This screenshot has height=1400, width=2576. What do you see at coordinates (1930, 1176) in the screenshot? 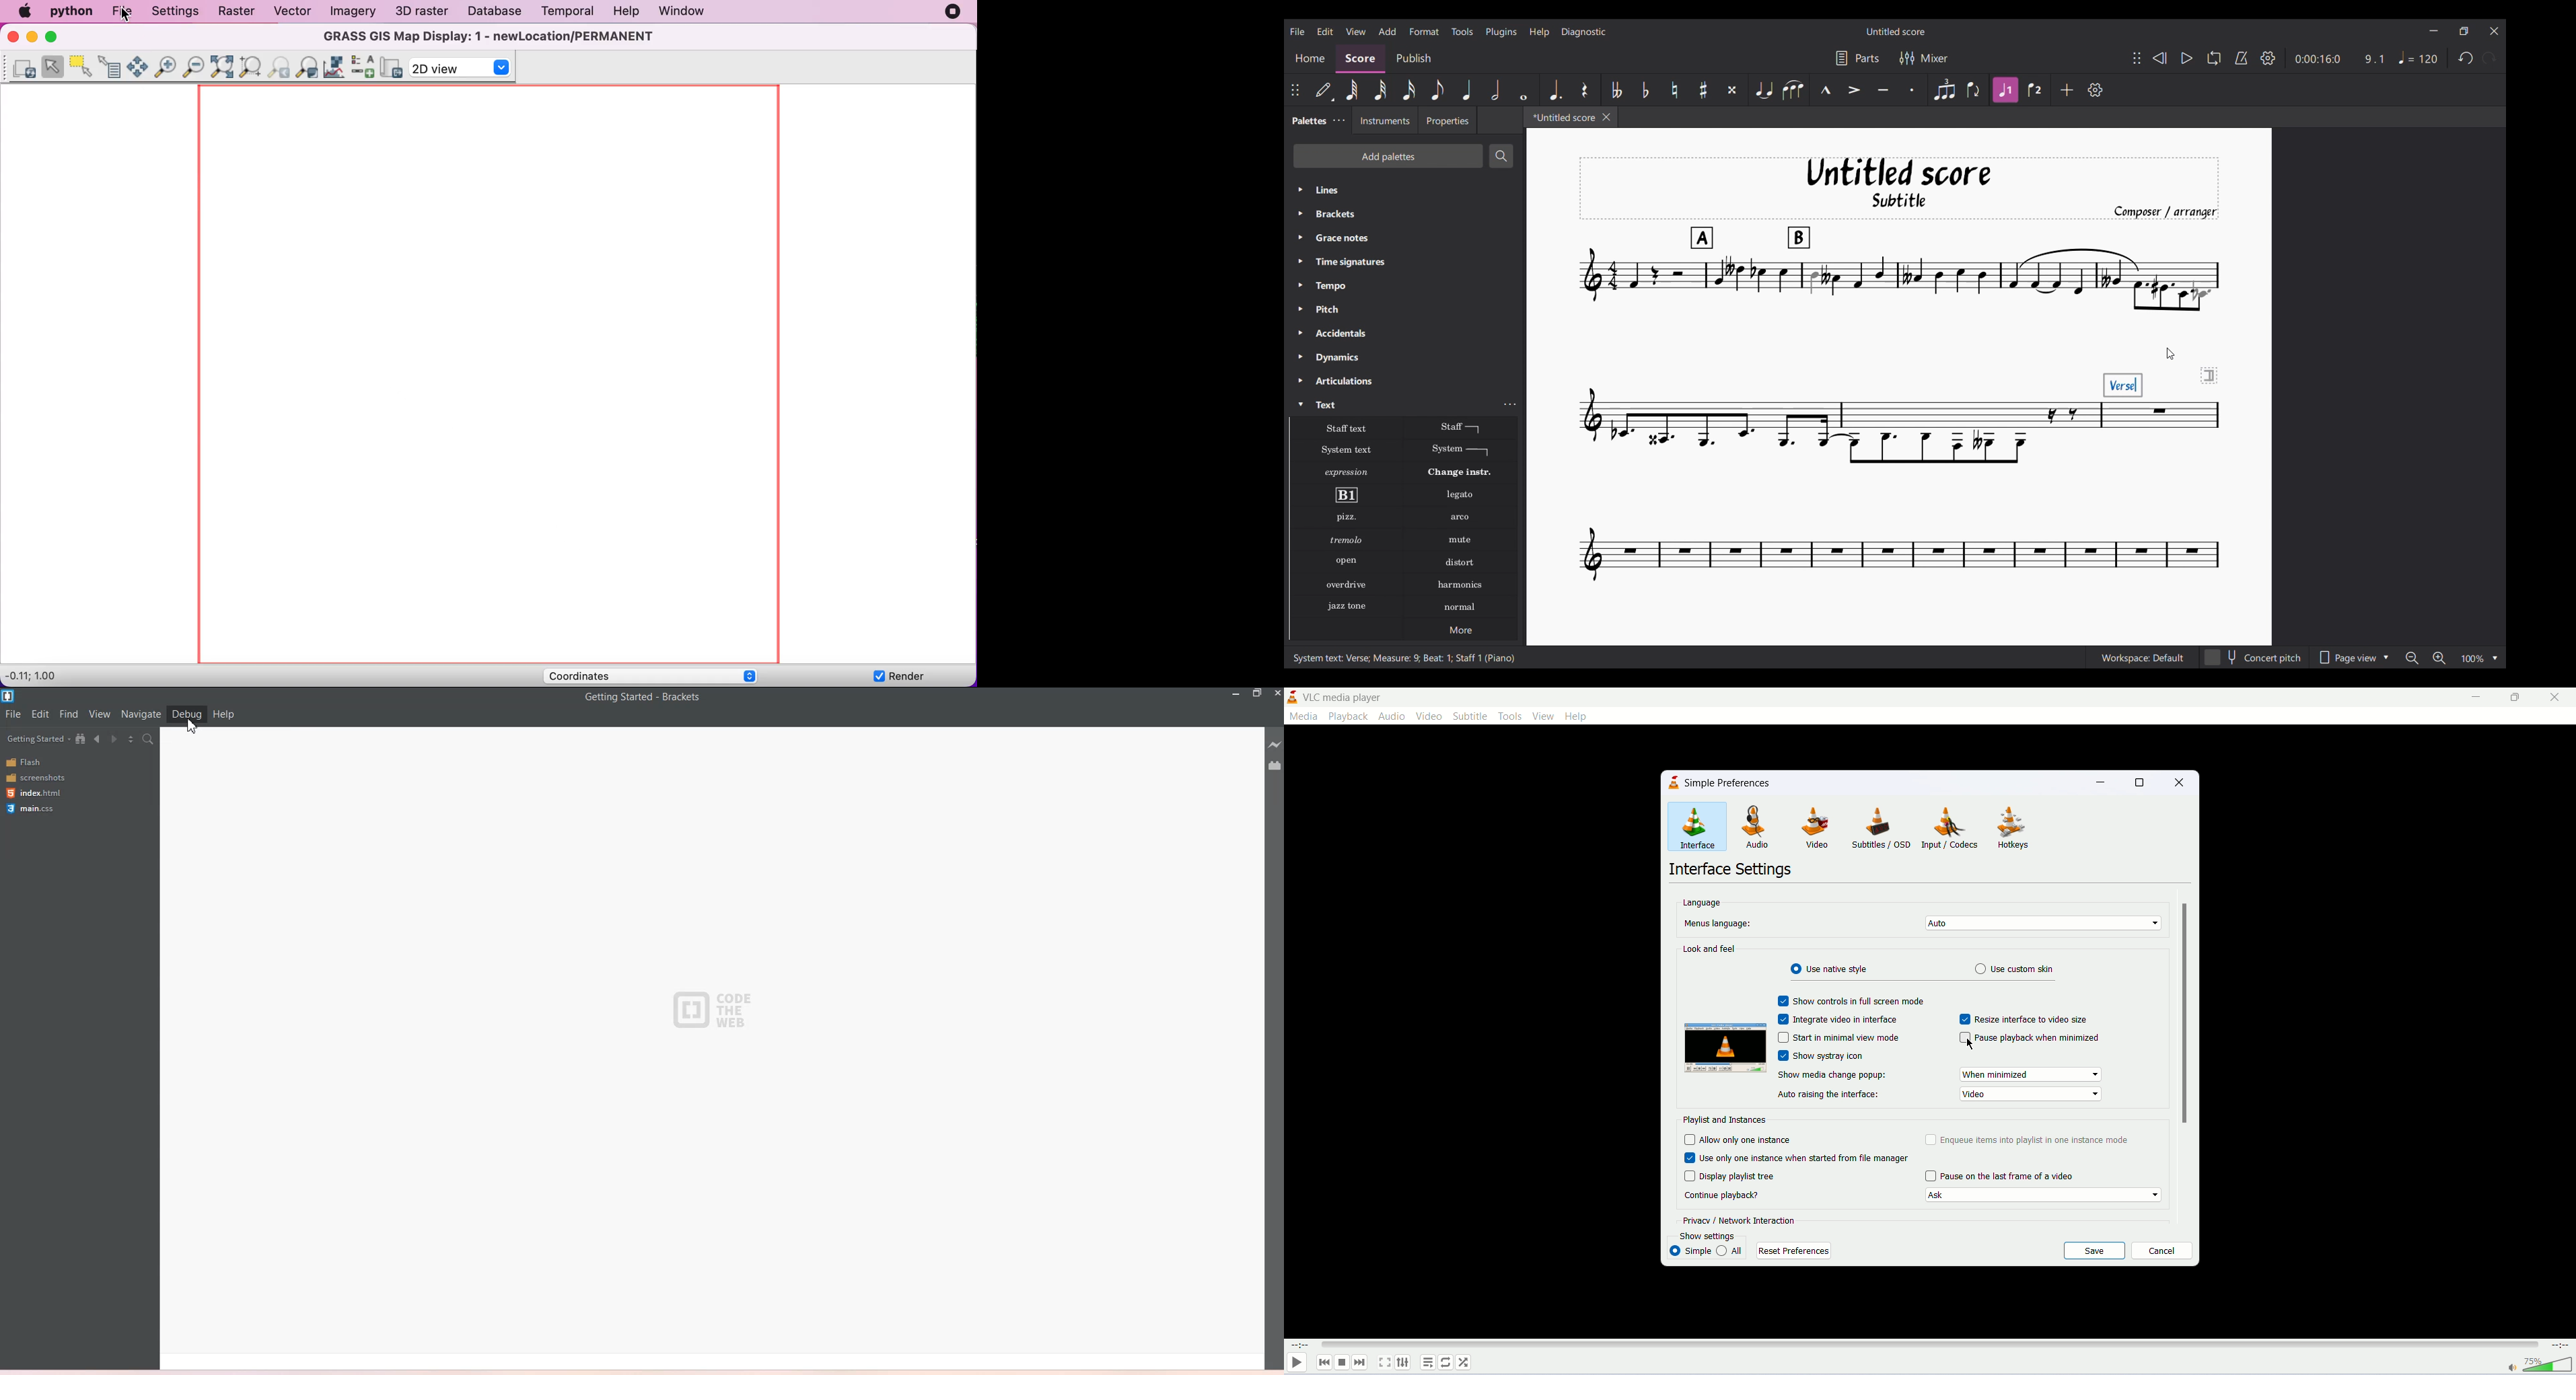
I see `Checkbox` at bounding box center [1930, 1176].